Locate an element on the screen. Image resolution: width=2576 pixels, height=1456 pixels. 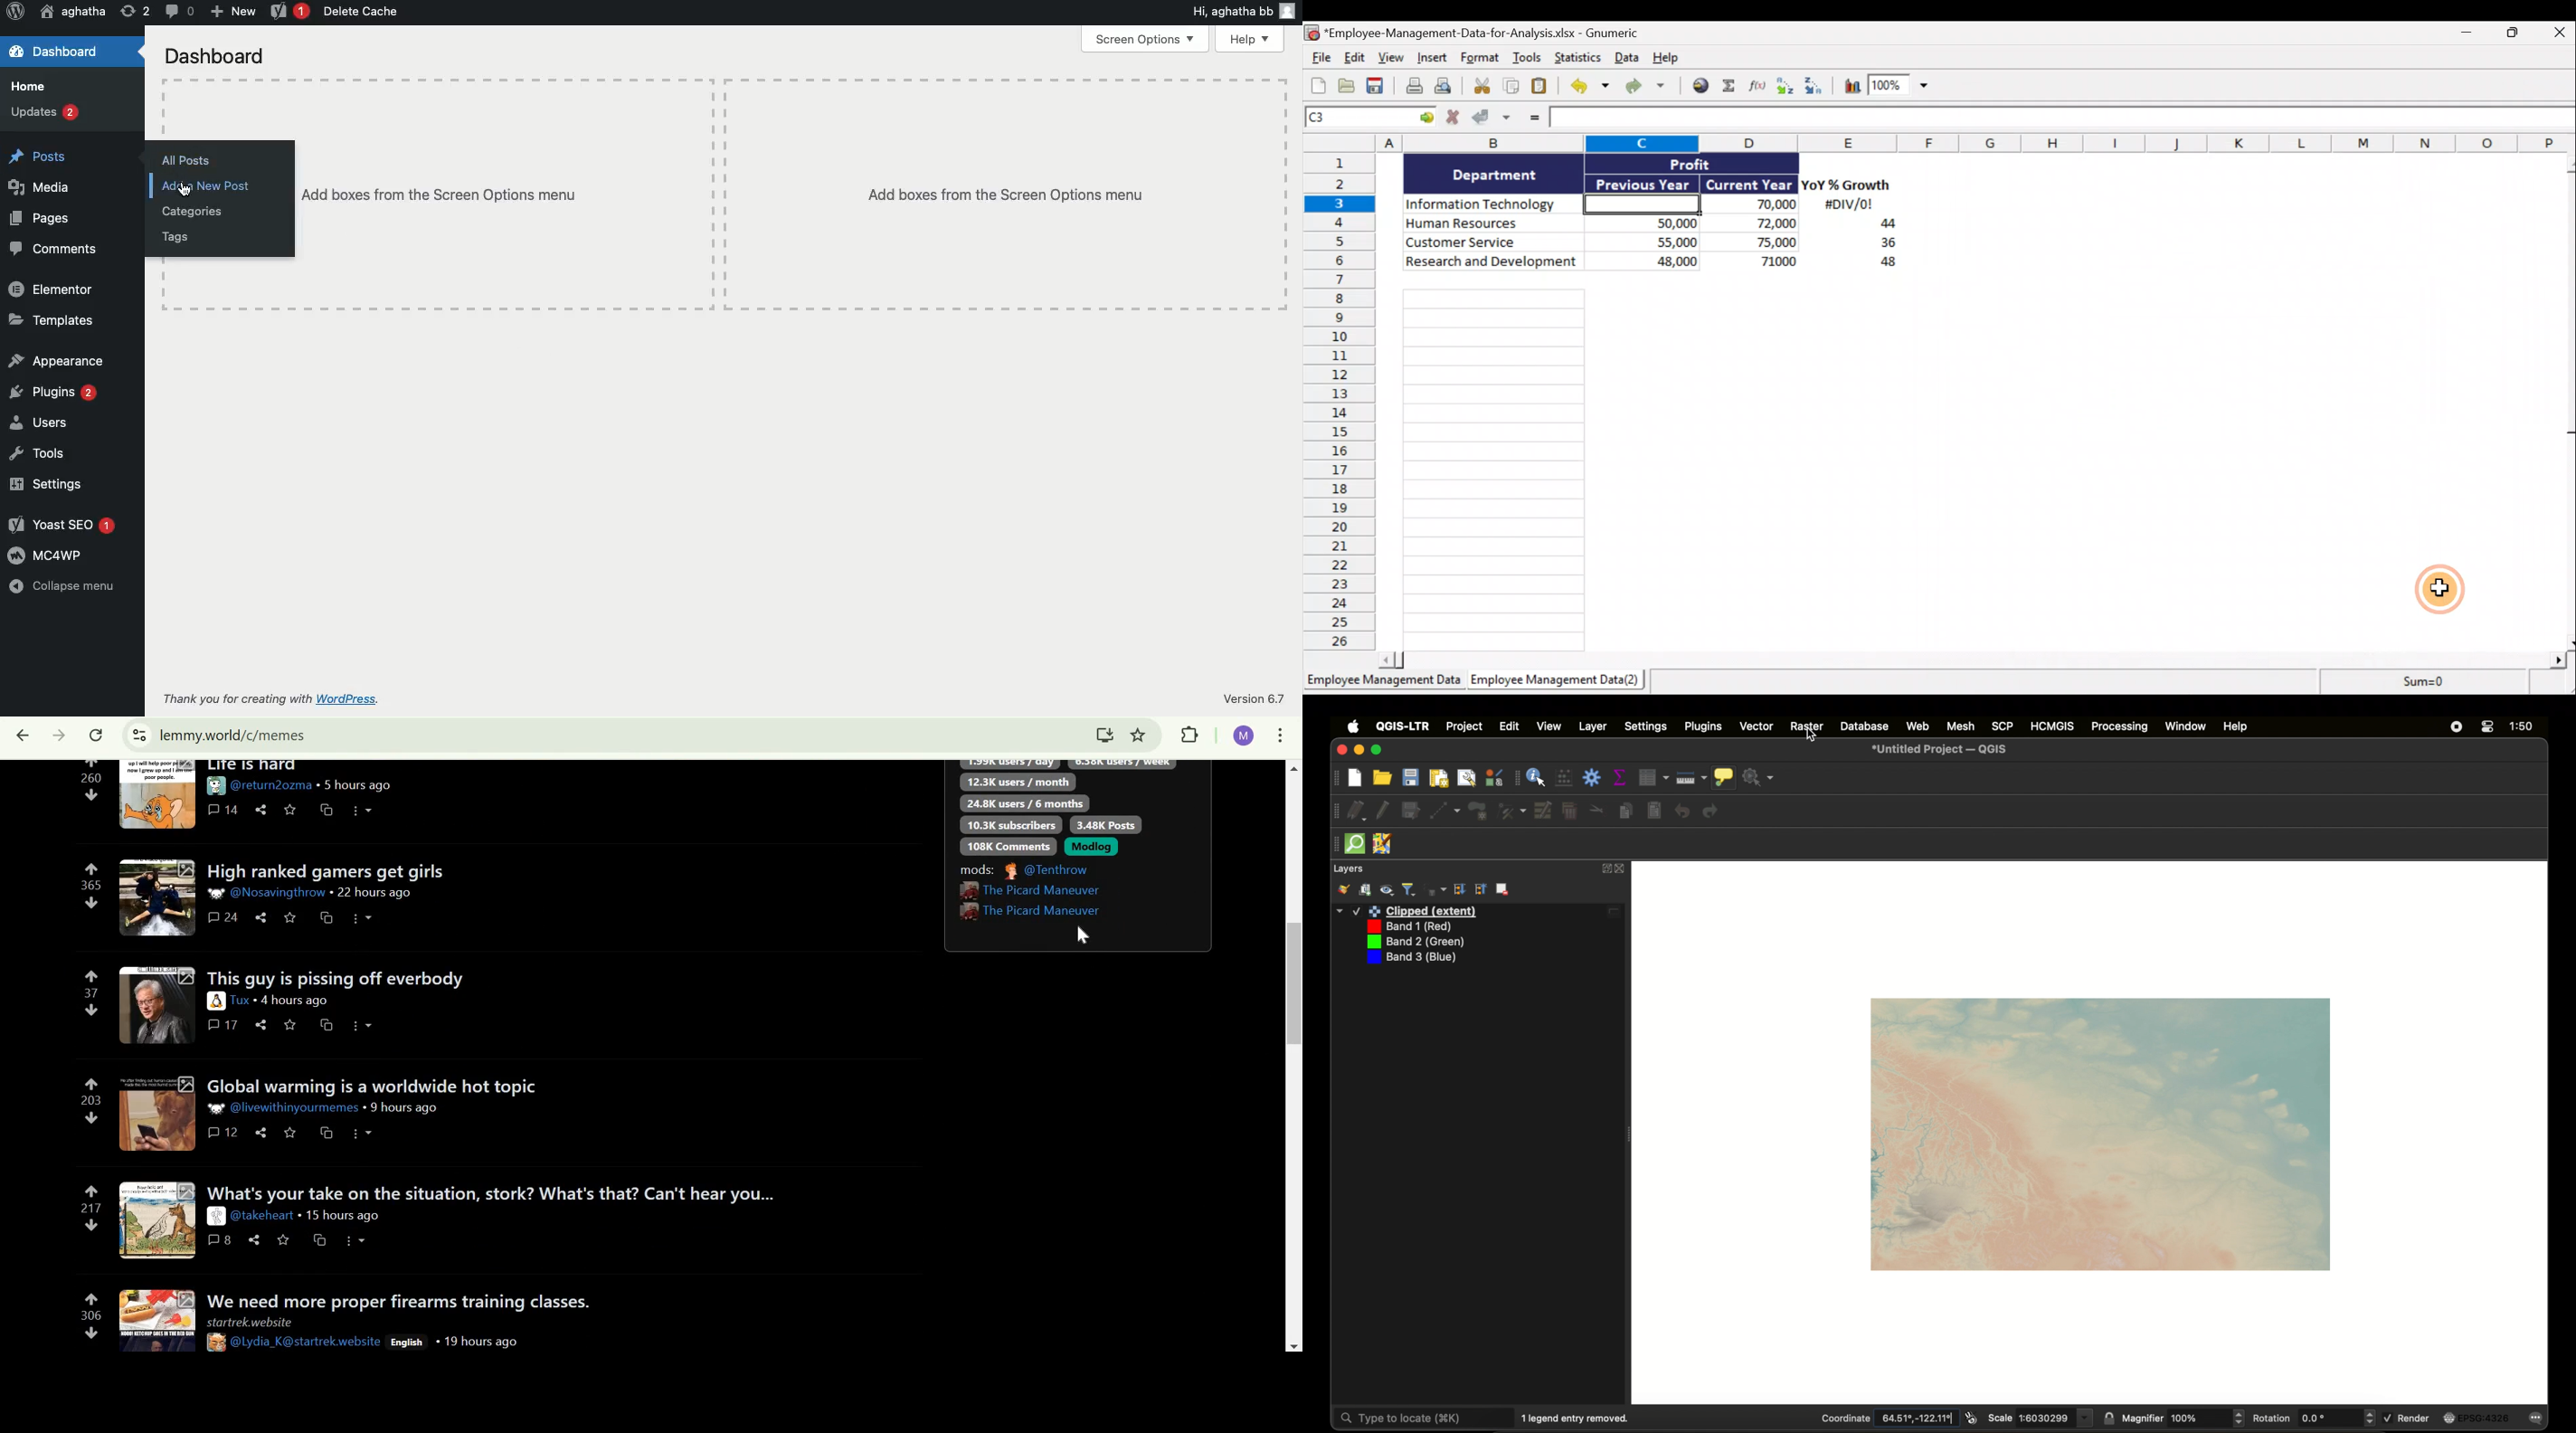
Table line is located at coordinates (165, 279).